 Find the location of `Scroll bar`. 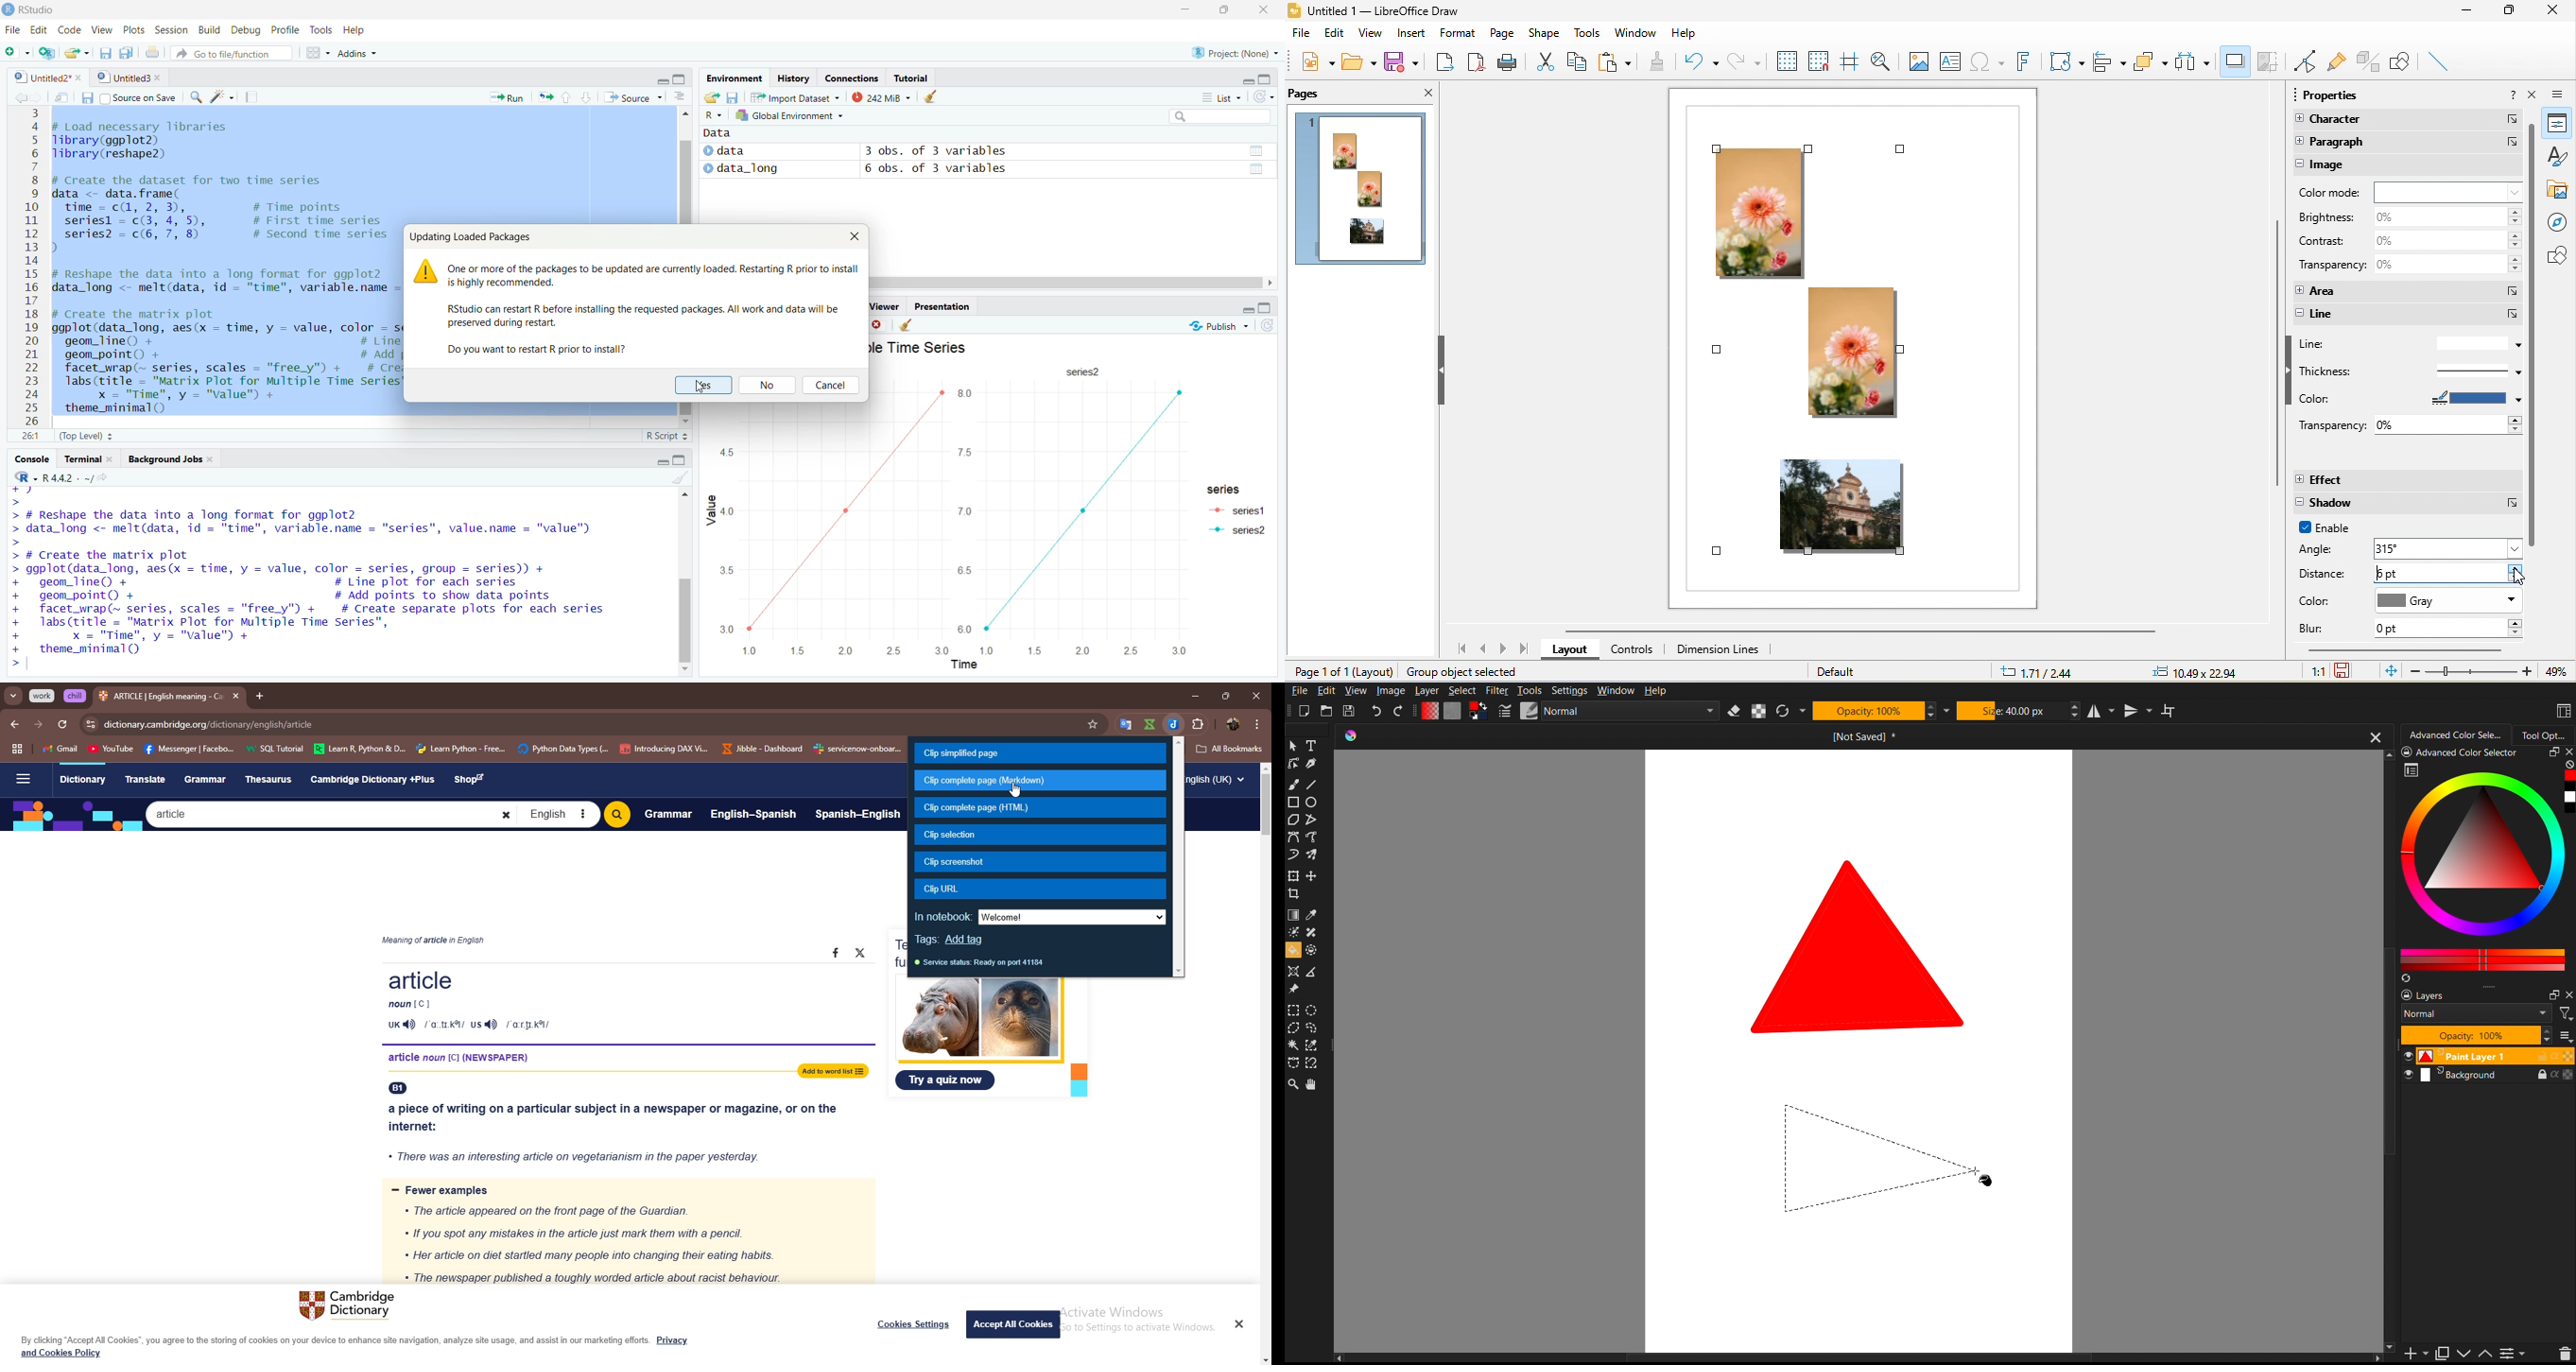

Scroll bar is located at coordinates (687, 620).